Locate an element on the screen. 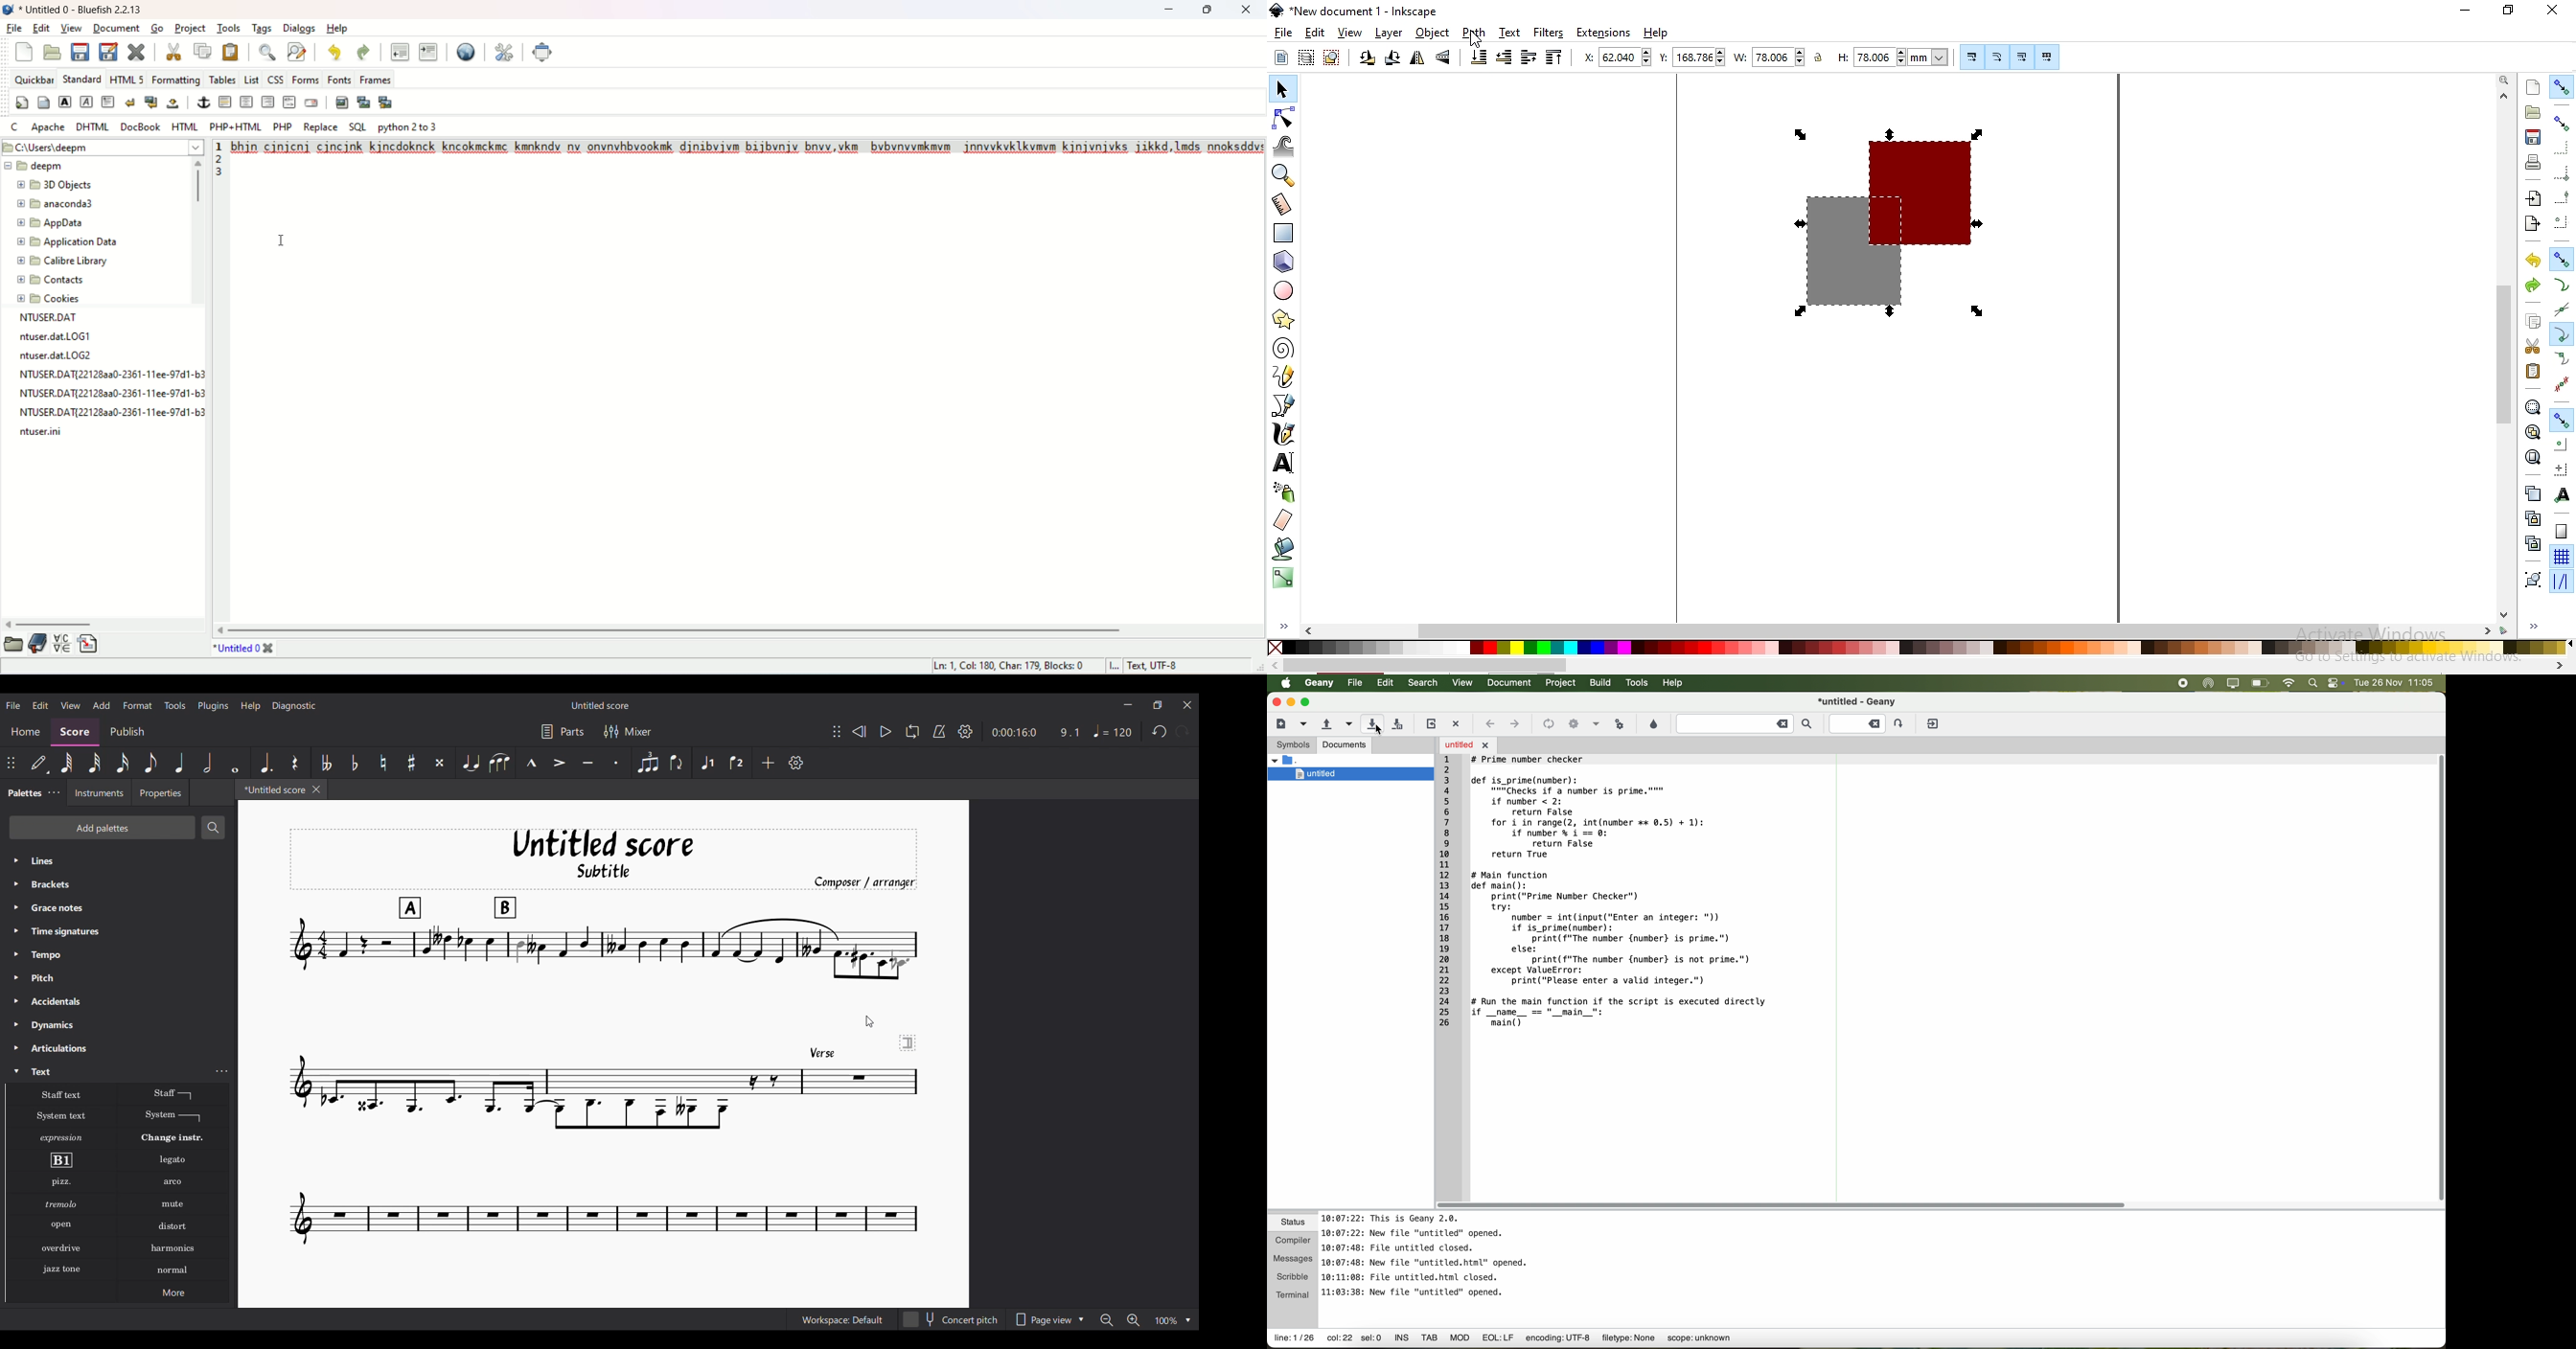  Expression text is located at coordinates (61, 1138).